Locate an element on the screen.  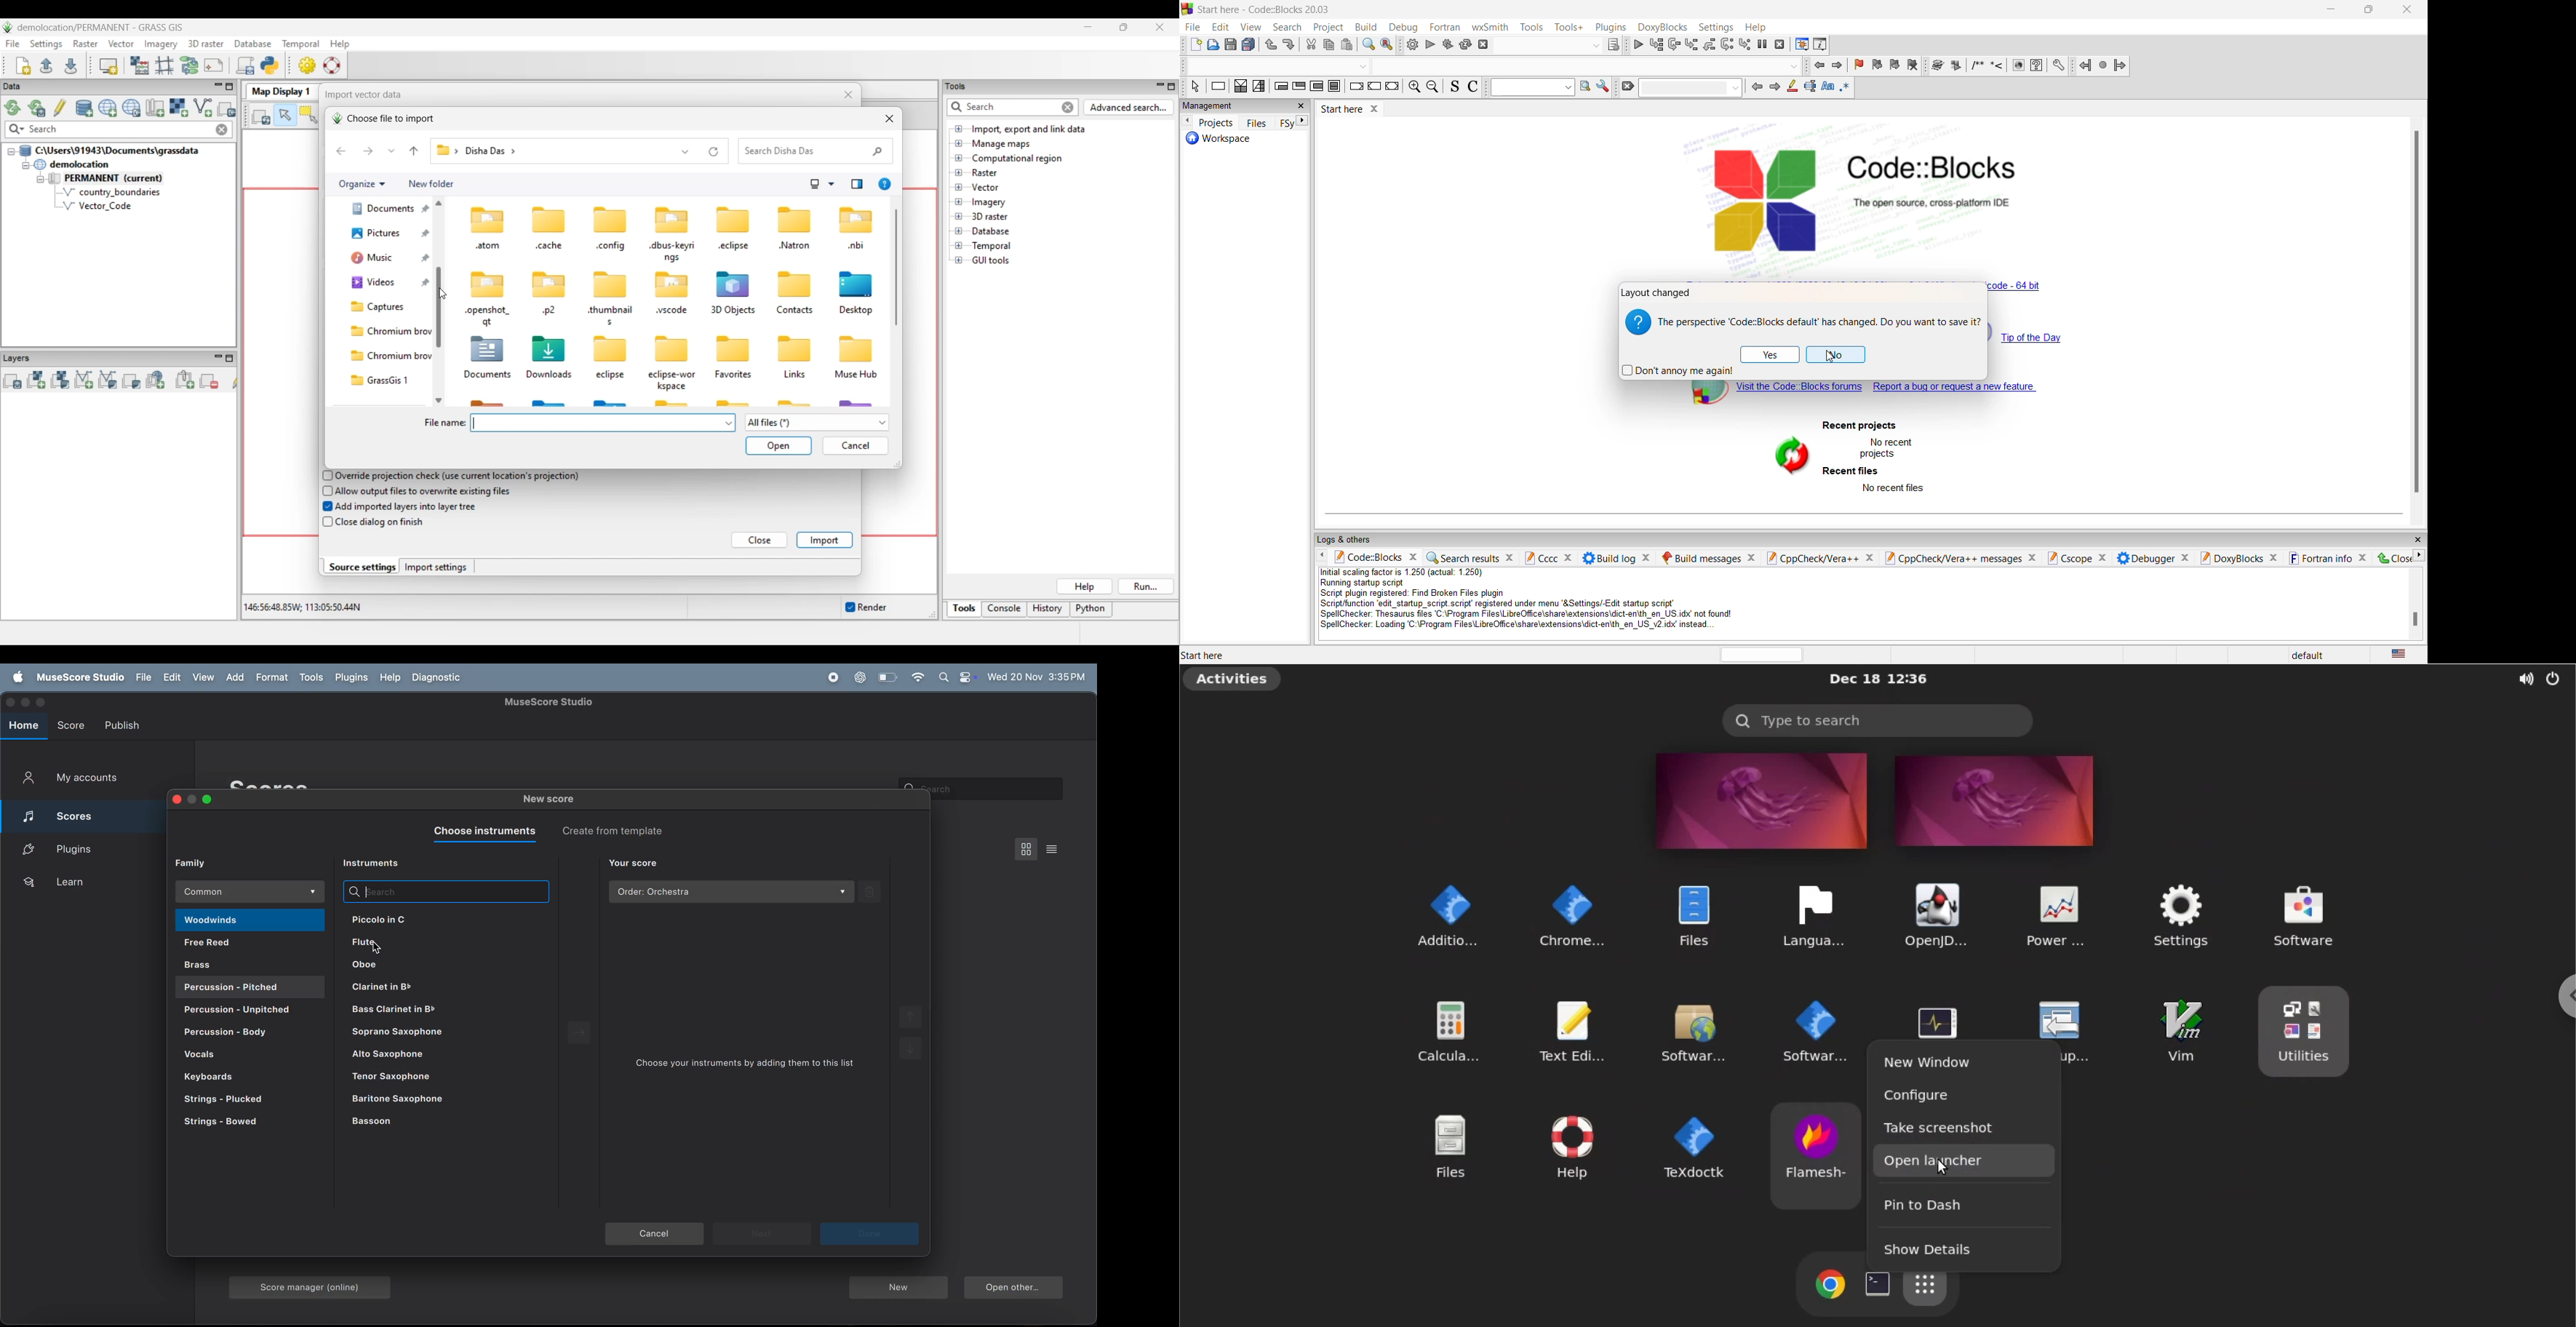
view is located at coordinates (1251, 27).